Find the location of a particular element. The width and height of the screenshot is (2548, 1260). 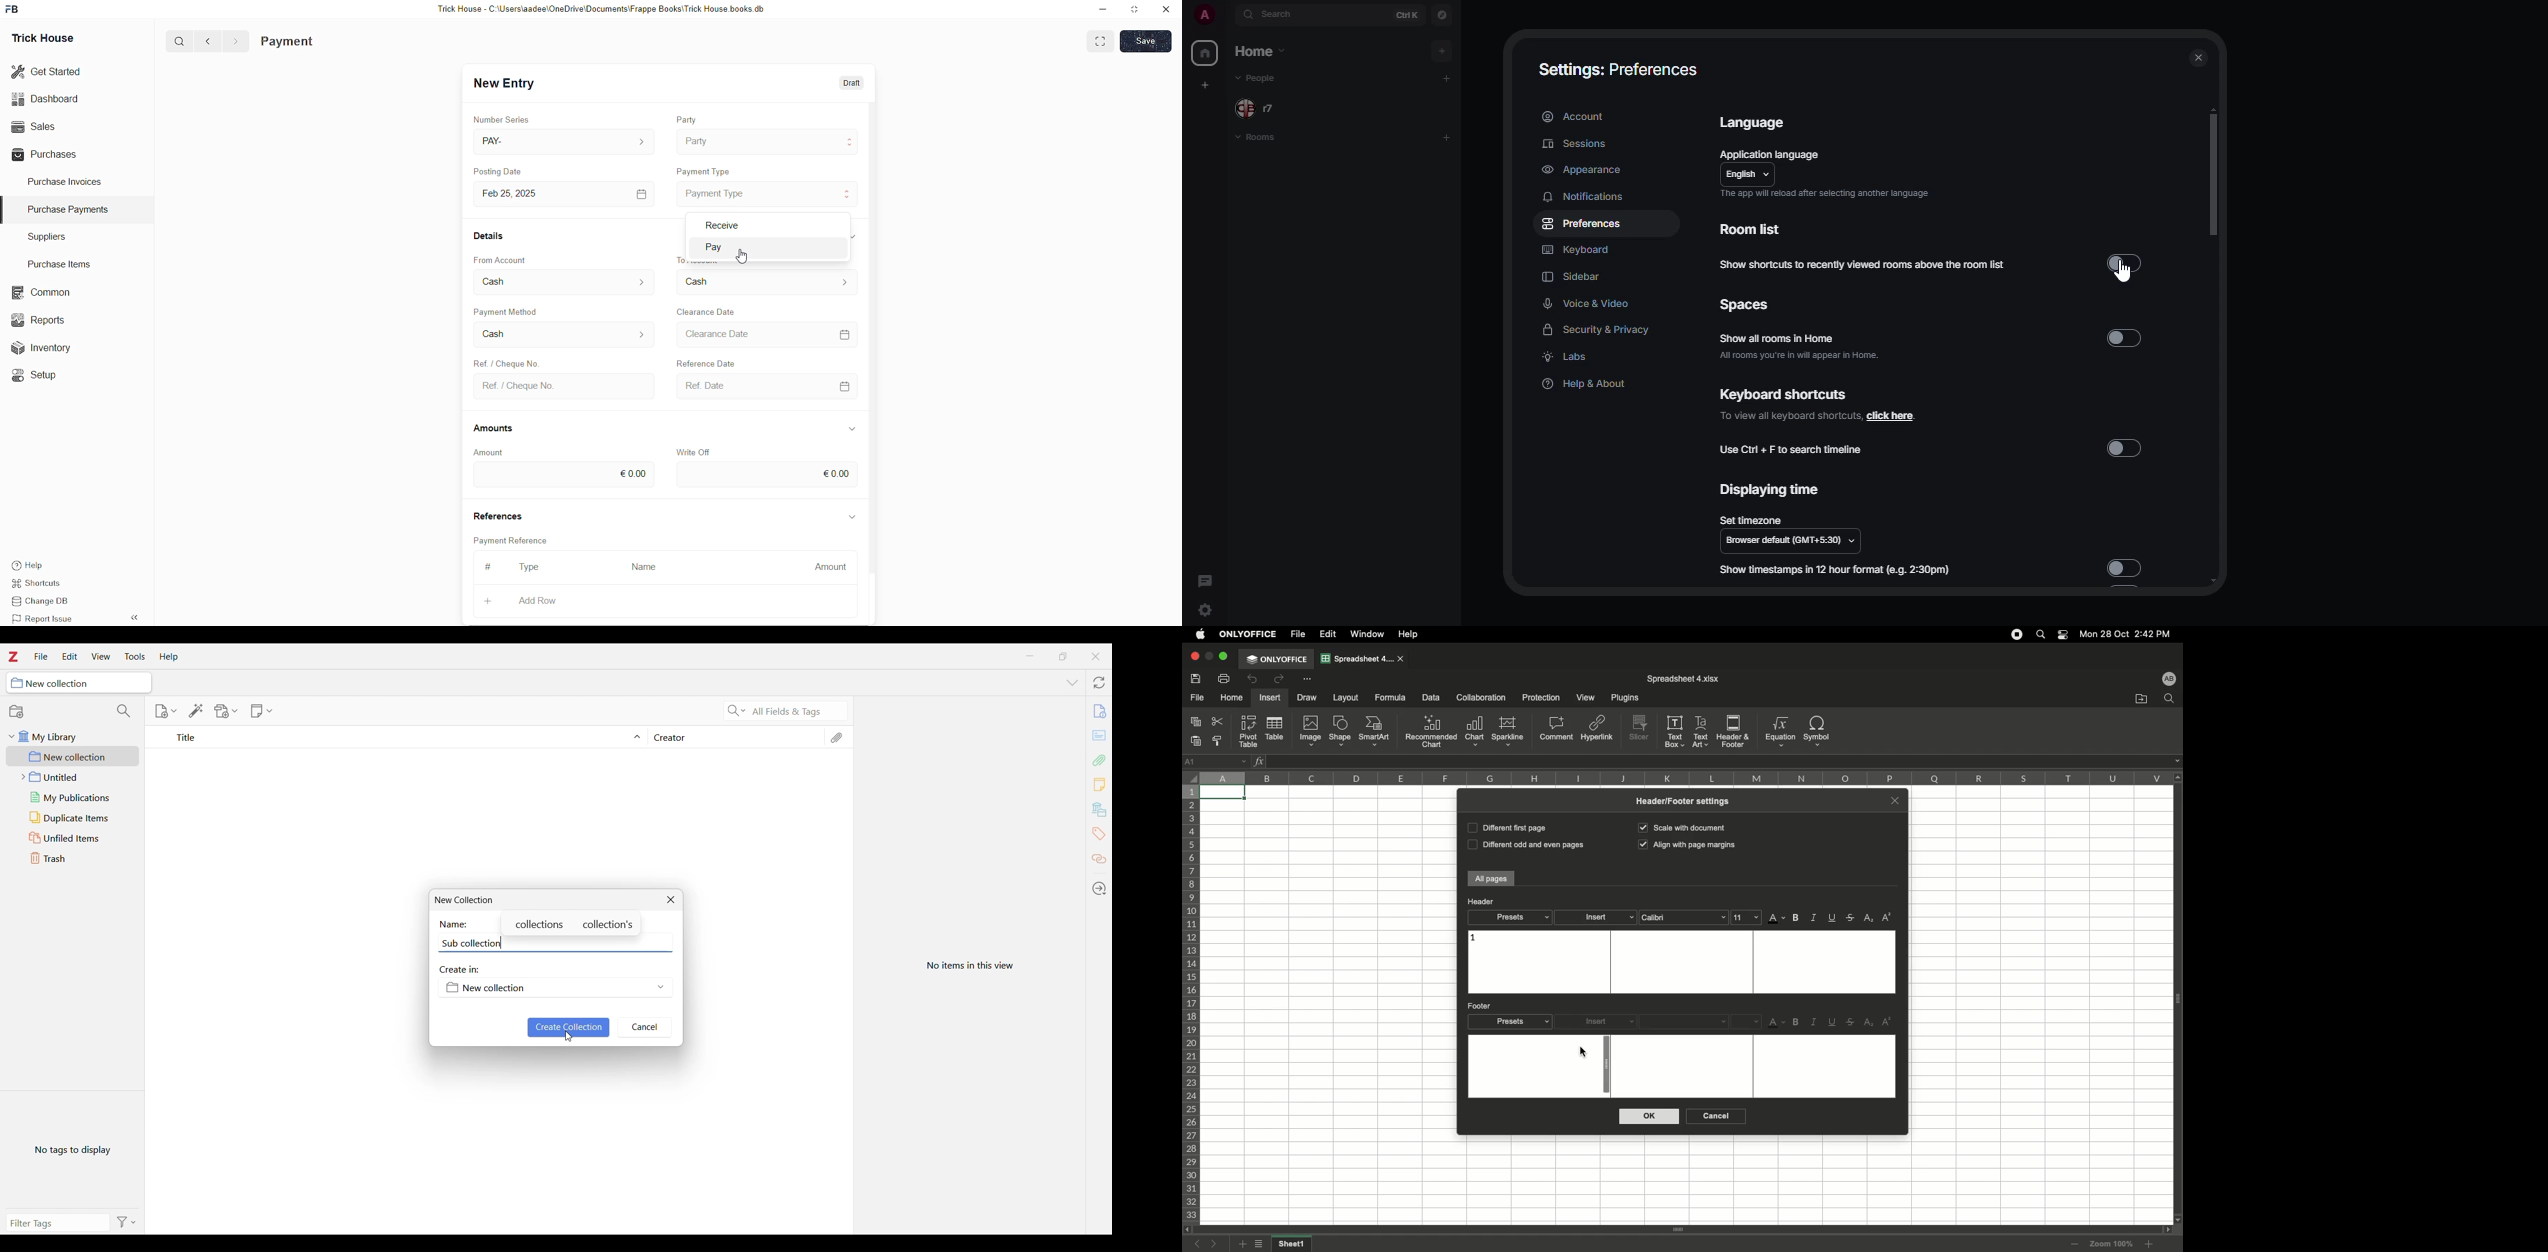

Header/Footer settings is located at coordinates (1688, 801).